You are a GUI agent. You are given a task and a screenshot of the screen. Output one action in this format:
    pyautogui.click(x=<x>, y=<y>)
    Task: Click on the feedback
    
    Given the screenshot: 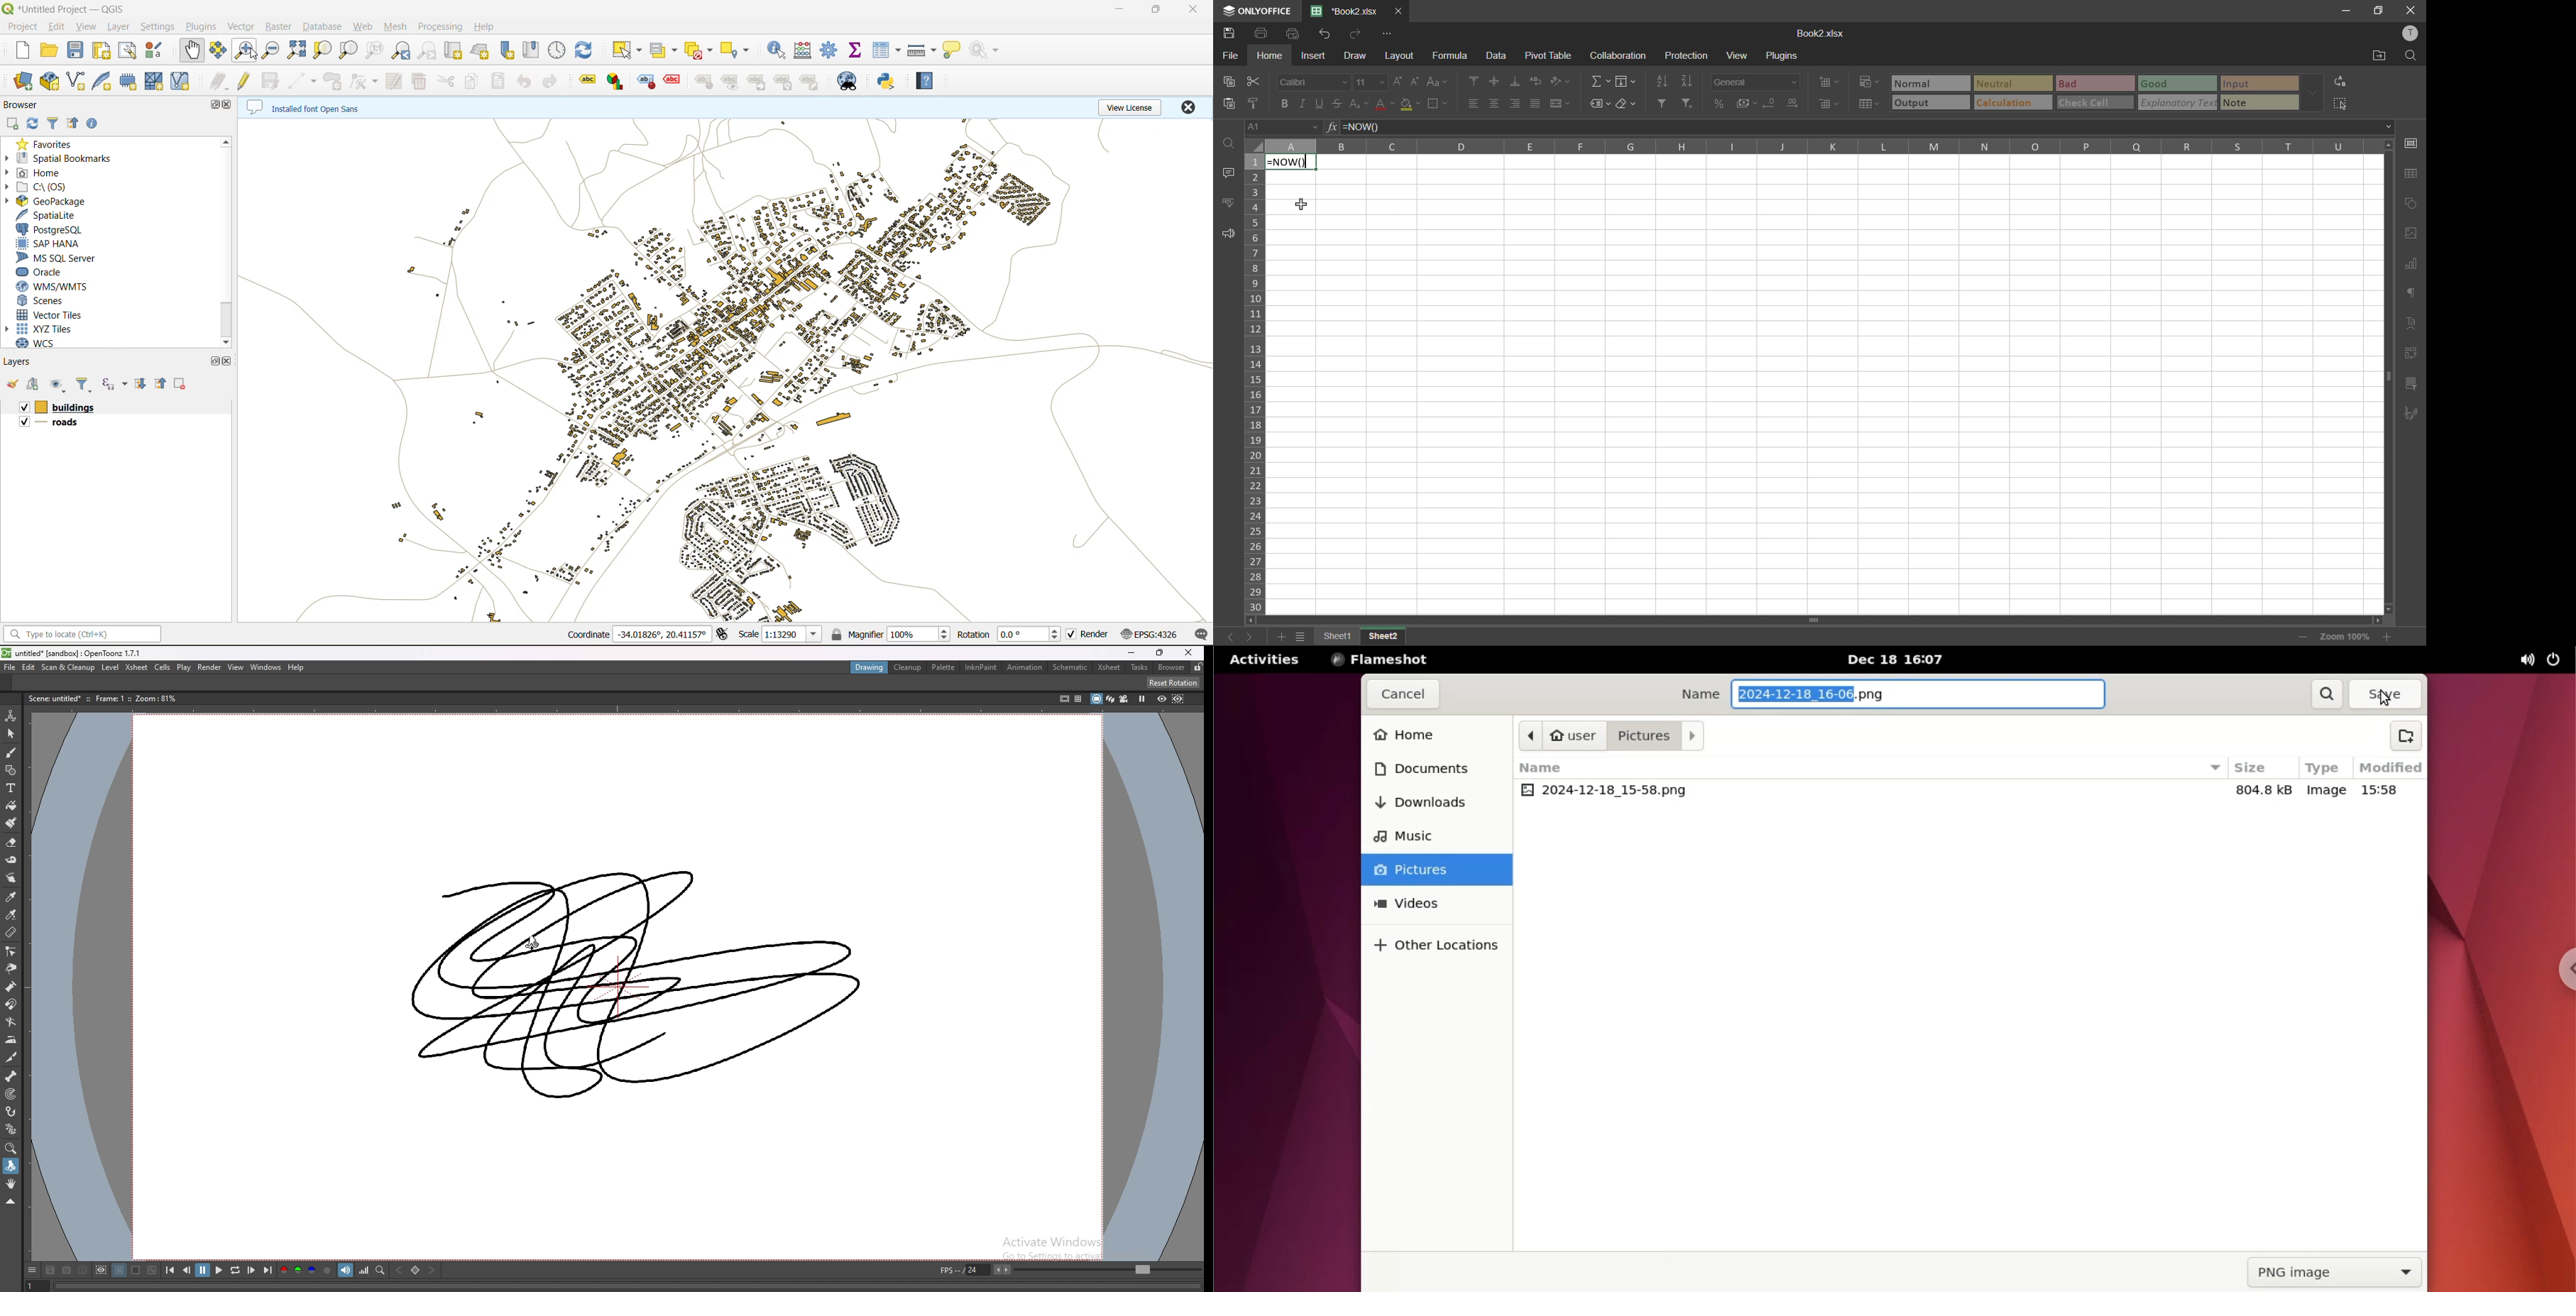 What is the action you would take?
    pyautogui.click(x=1227, y=233)
    